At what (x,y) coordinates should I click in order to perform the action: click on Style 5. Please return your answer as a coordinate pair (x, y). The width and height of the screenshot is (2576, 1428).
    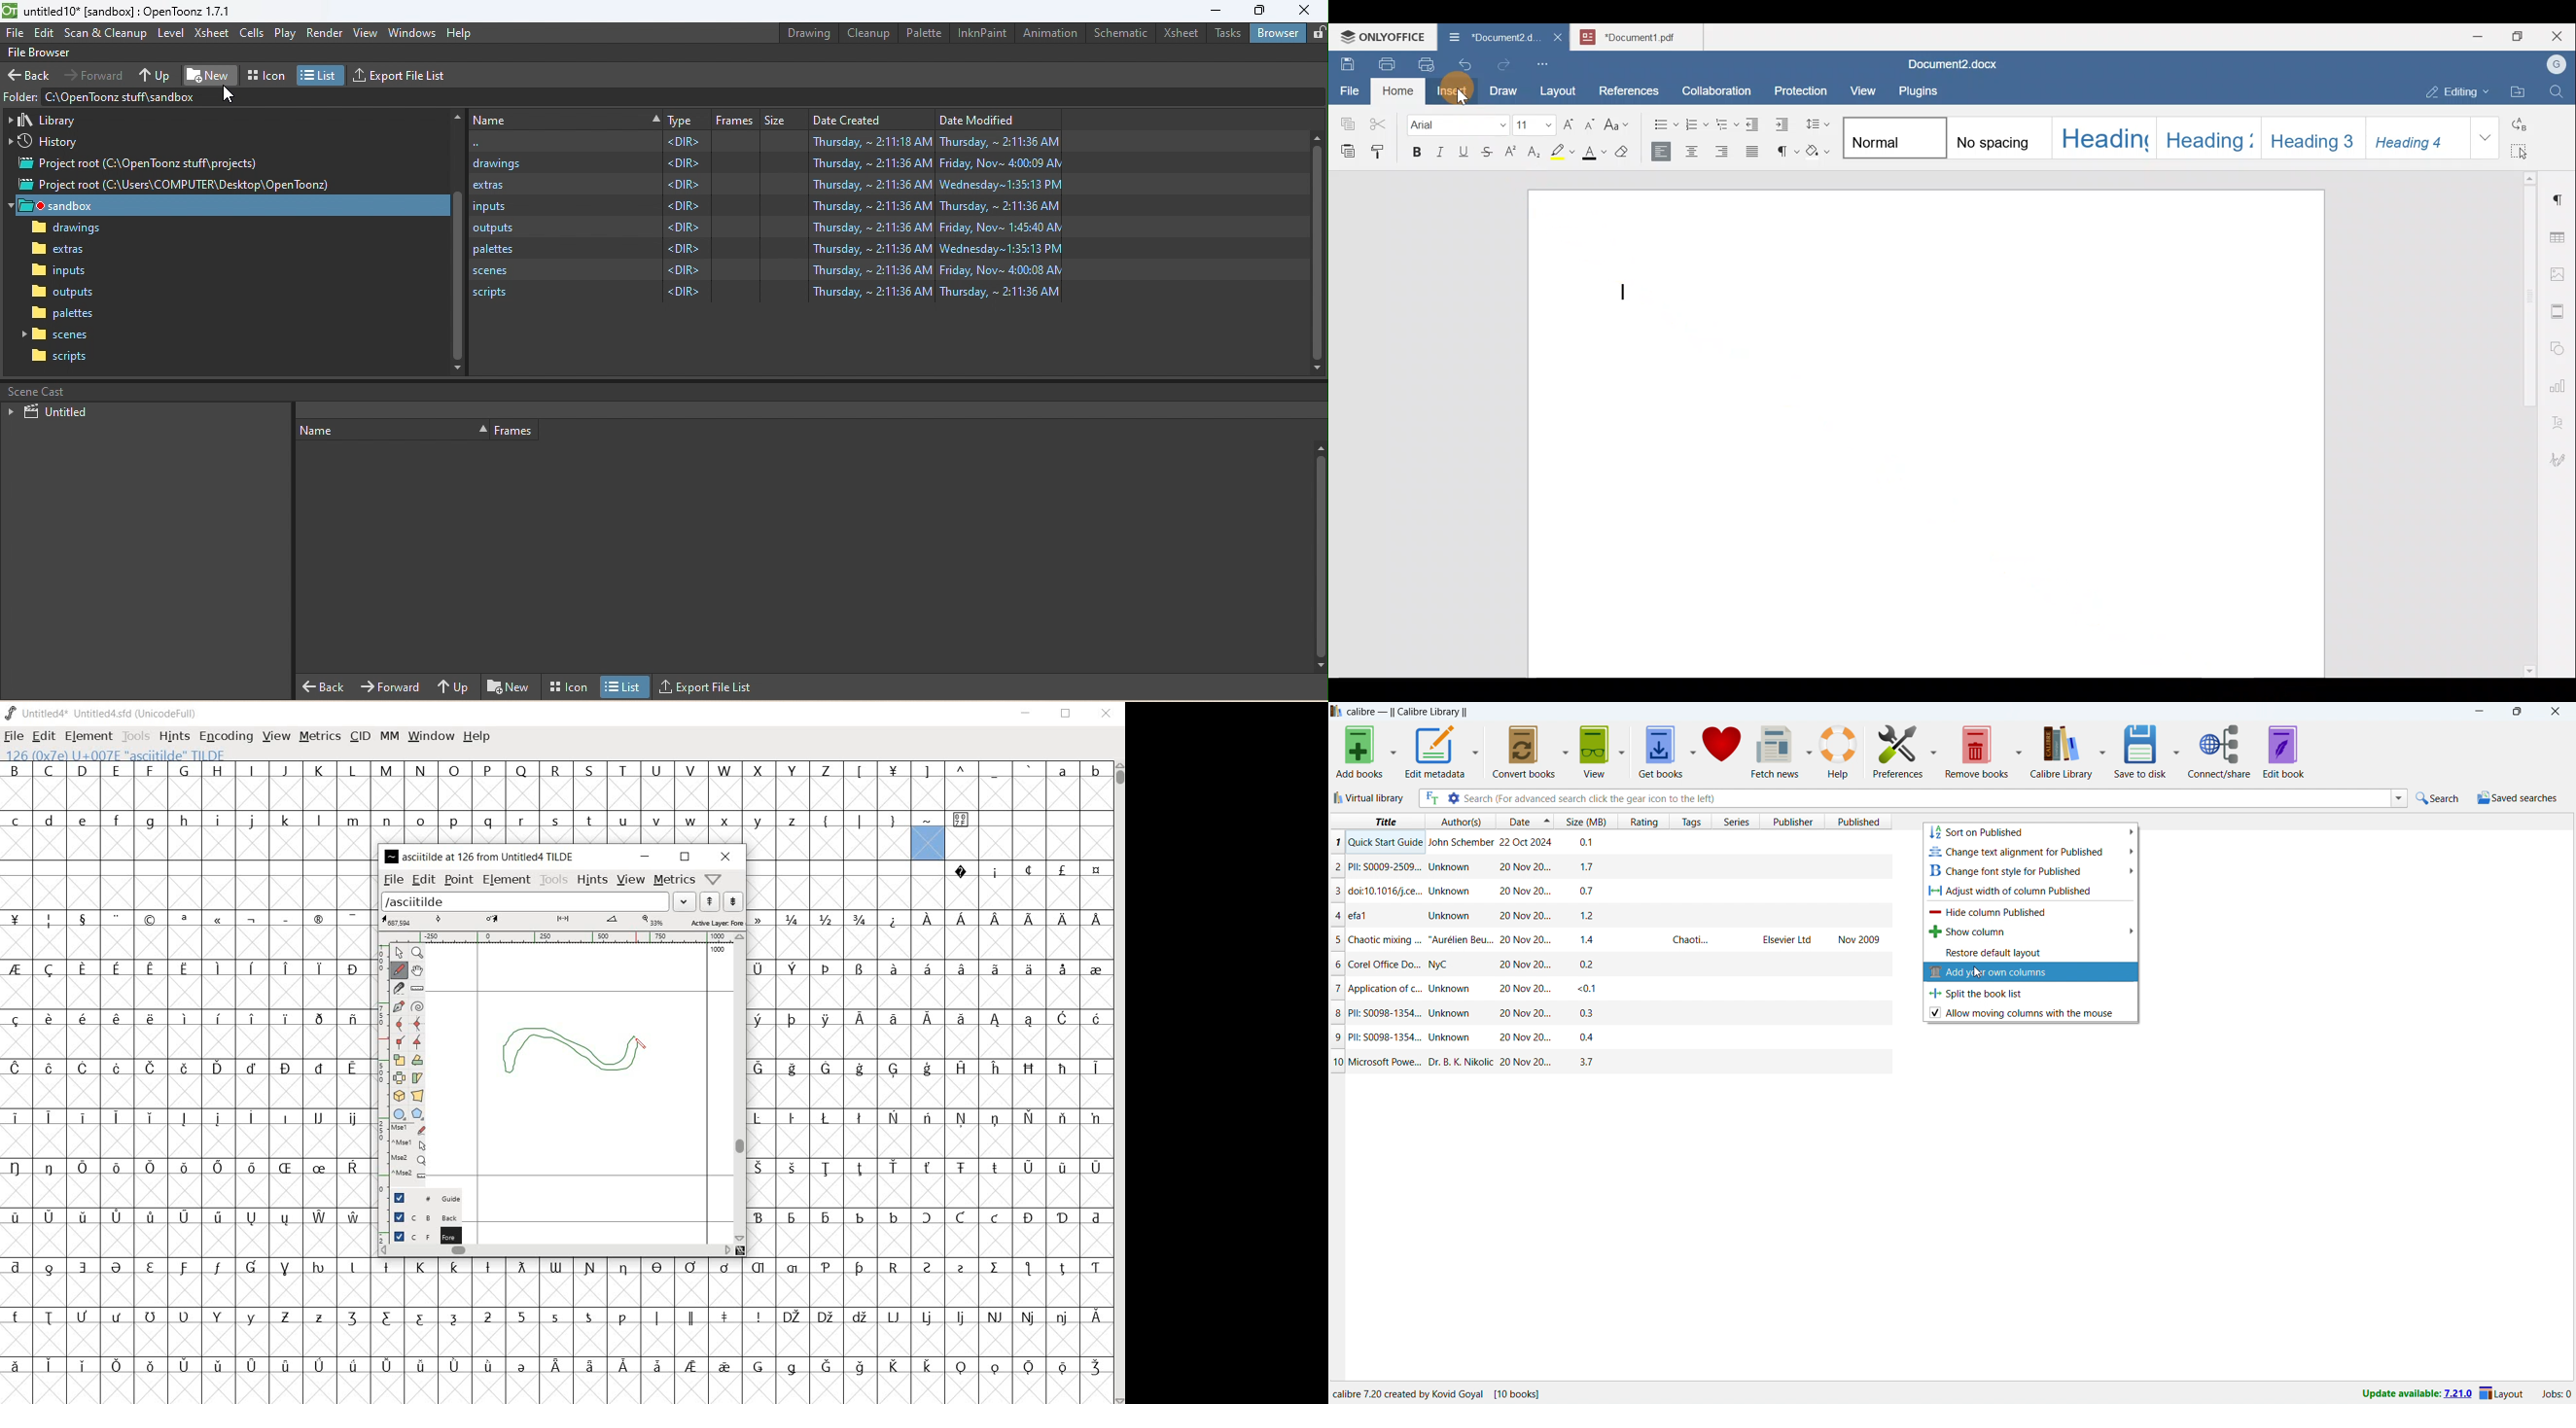
    Looking at the image, I should click on (2315, 137).